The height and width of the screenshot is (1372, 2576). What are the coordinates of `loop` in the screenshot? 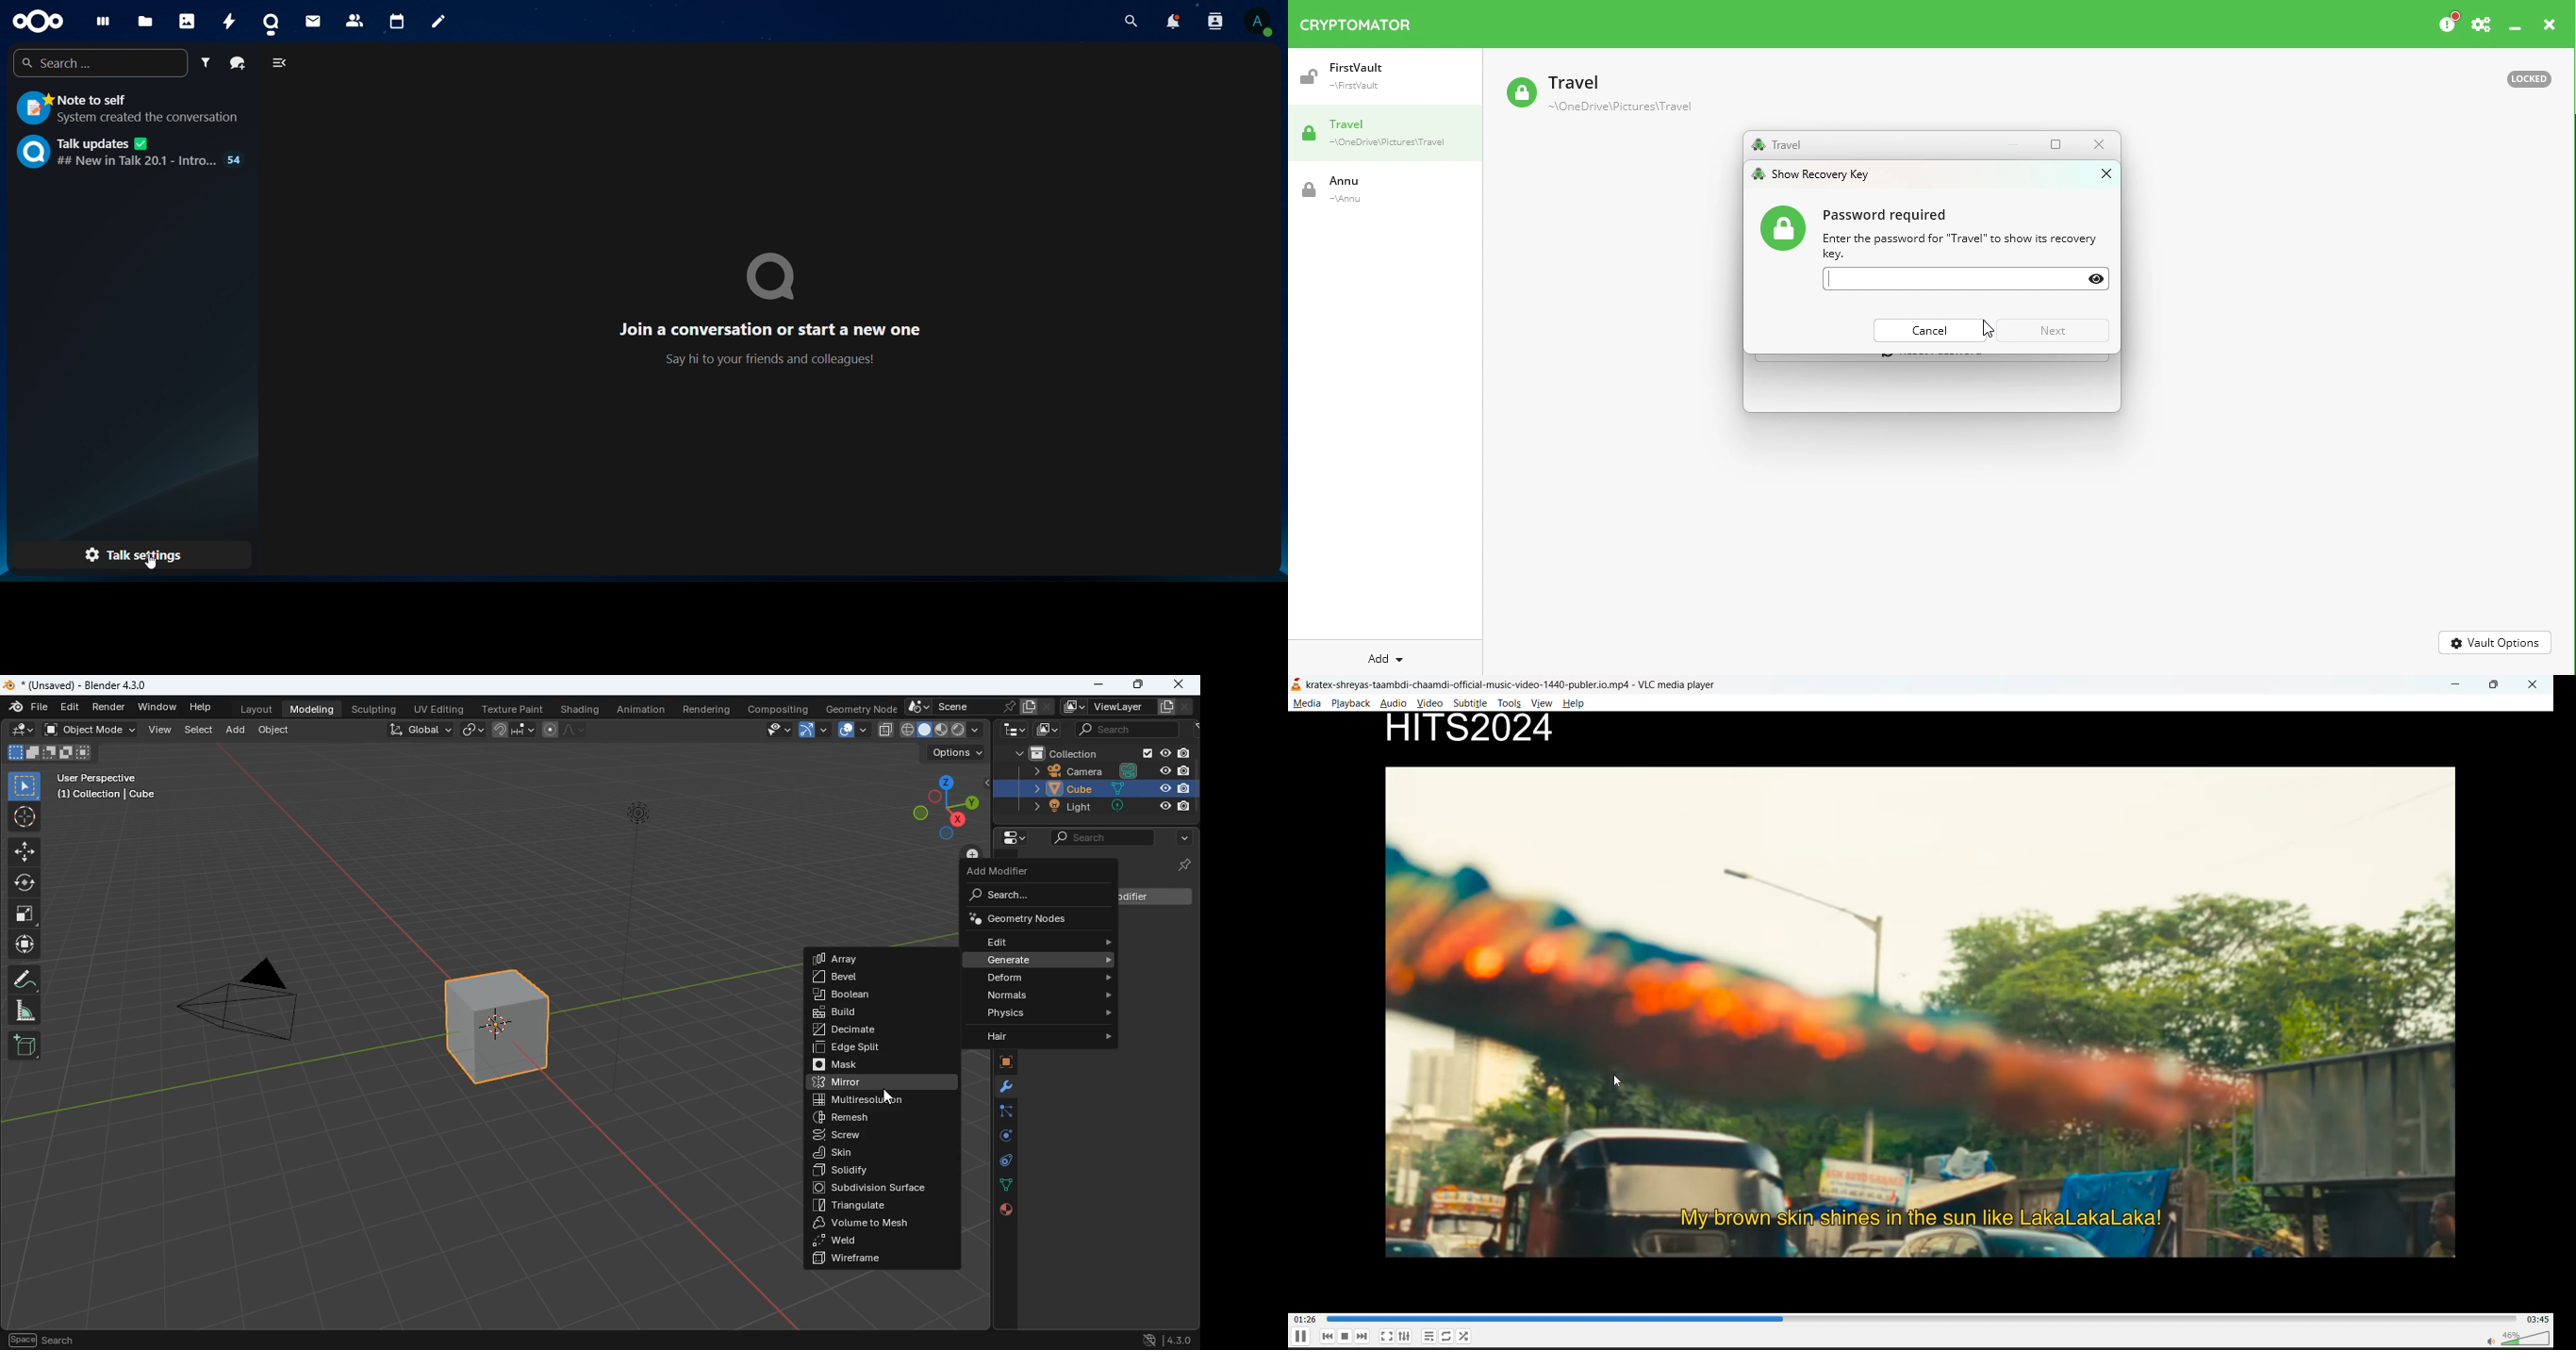 It's located at (1445, 1337).